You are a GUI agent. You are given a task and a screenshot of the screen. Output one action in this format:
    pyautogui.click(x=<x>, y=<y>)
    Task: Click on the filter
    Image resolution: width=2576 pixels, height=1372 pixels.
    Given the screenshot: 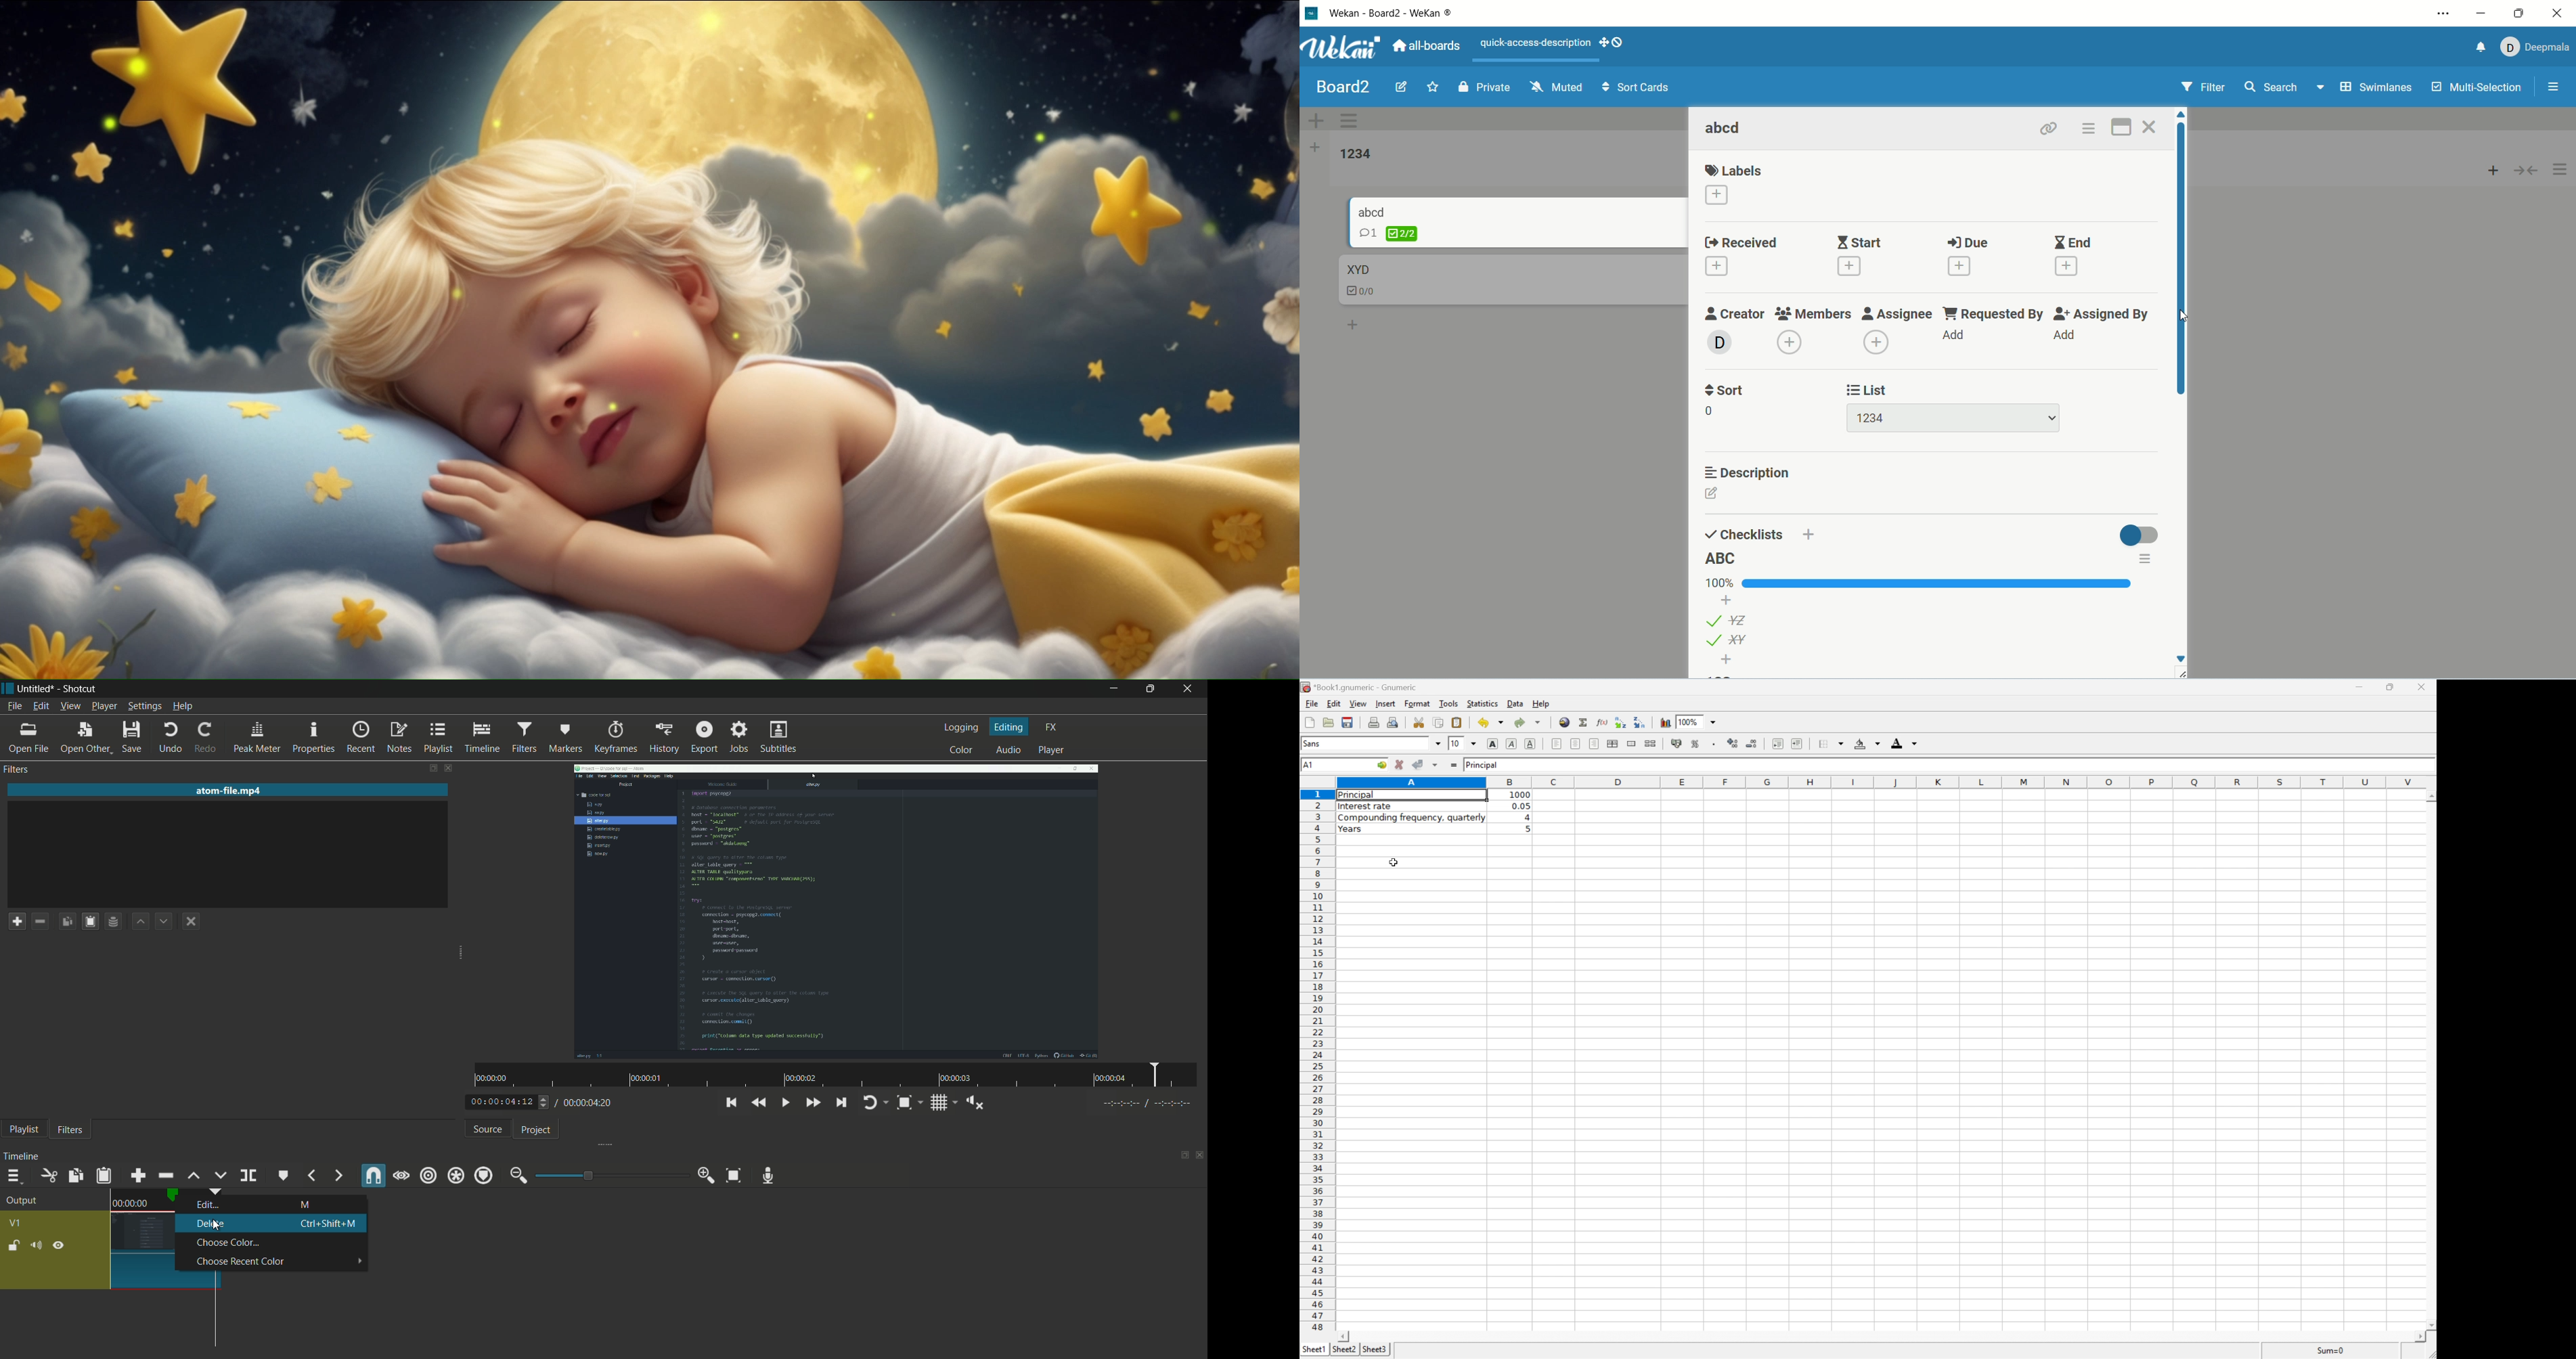 What is the action you would take?
    pyautogui.click(x=526, y=737)
    